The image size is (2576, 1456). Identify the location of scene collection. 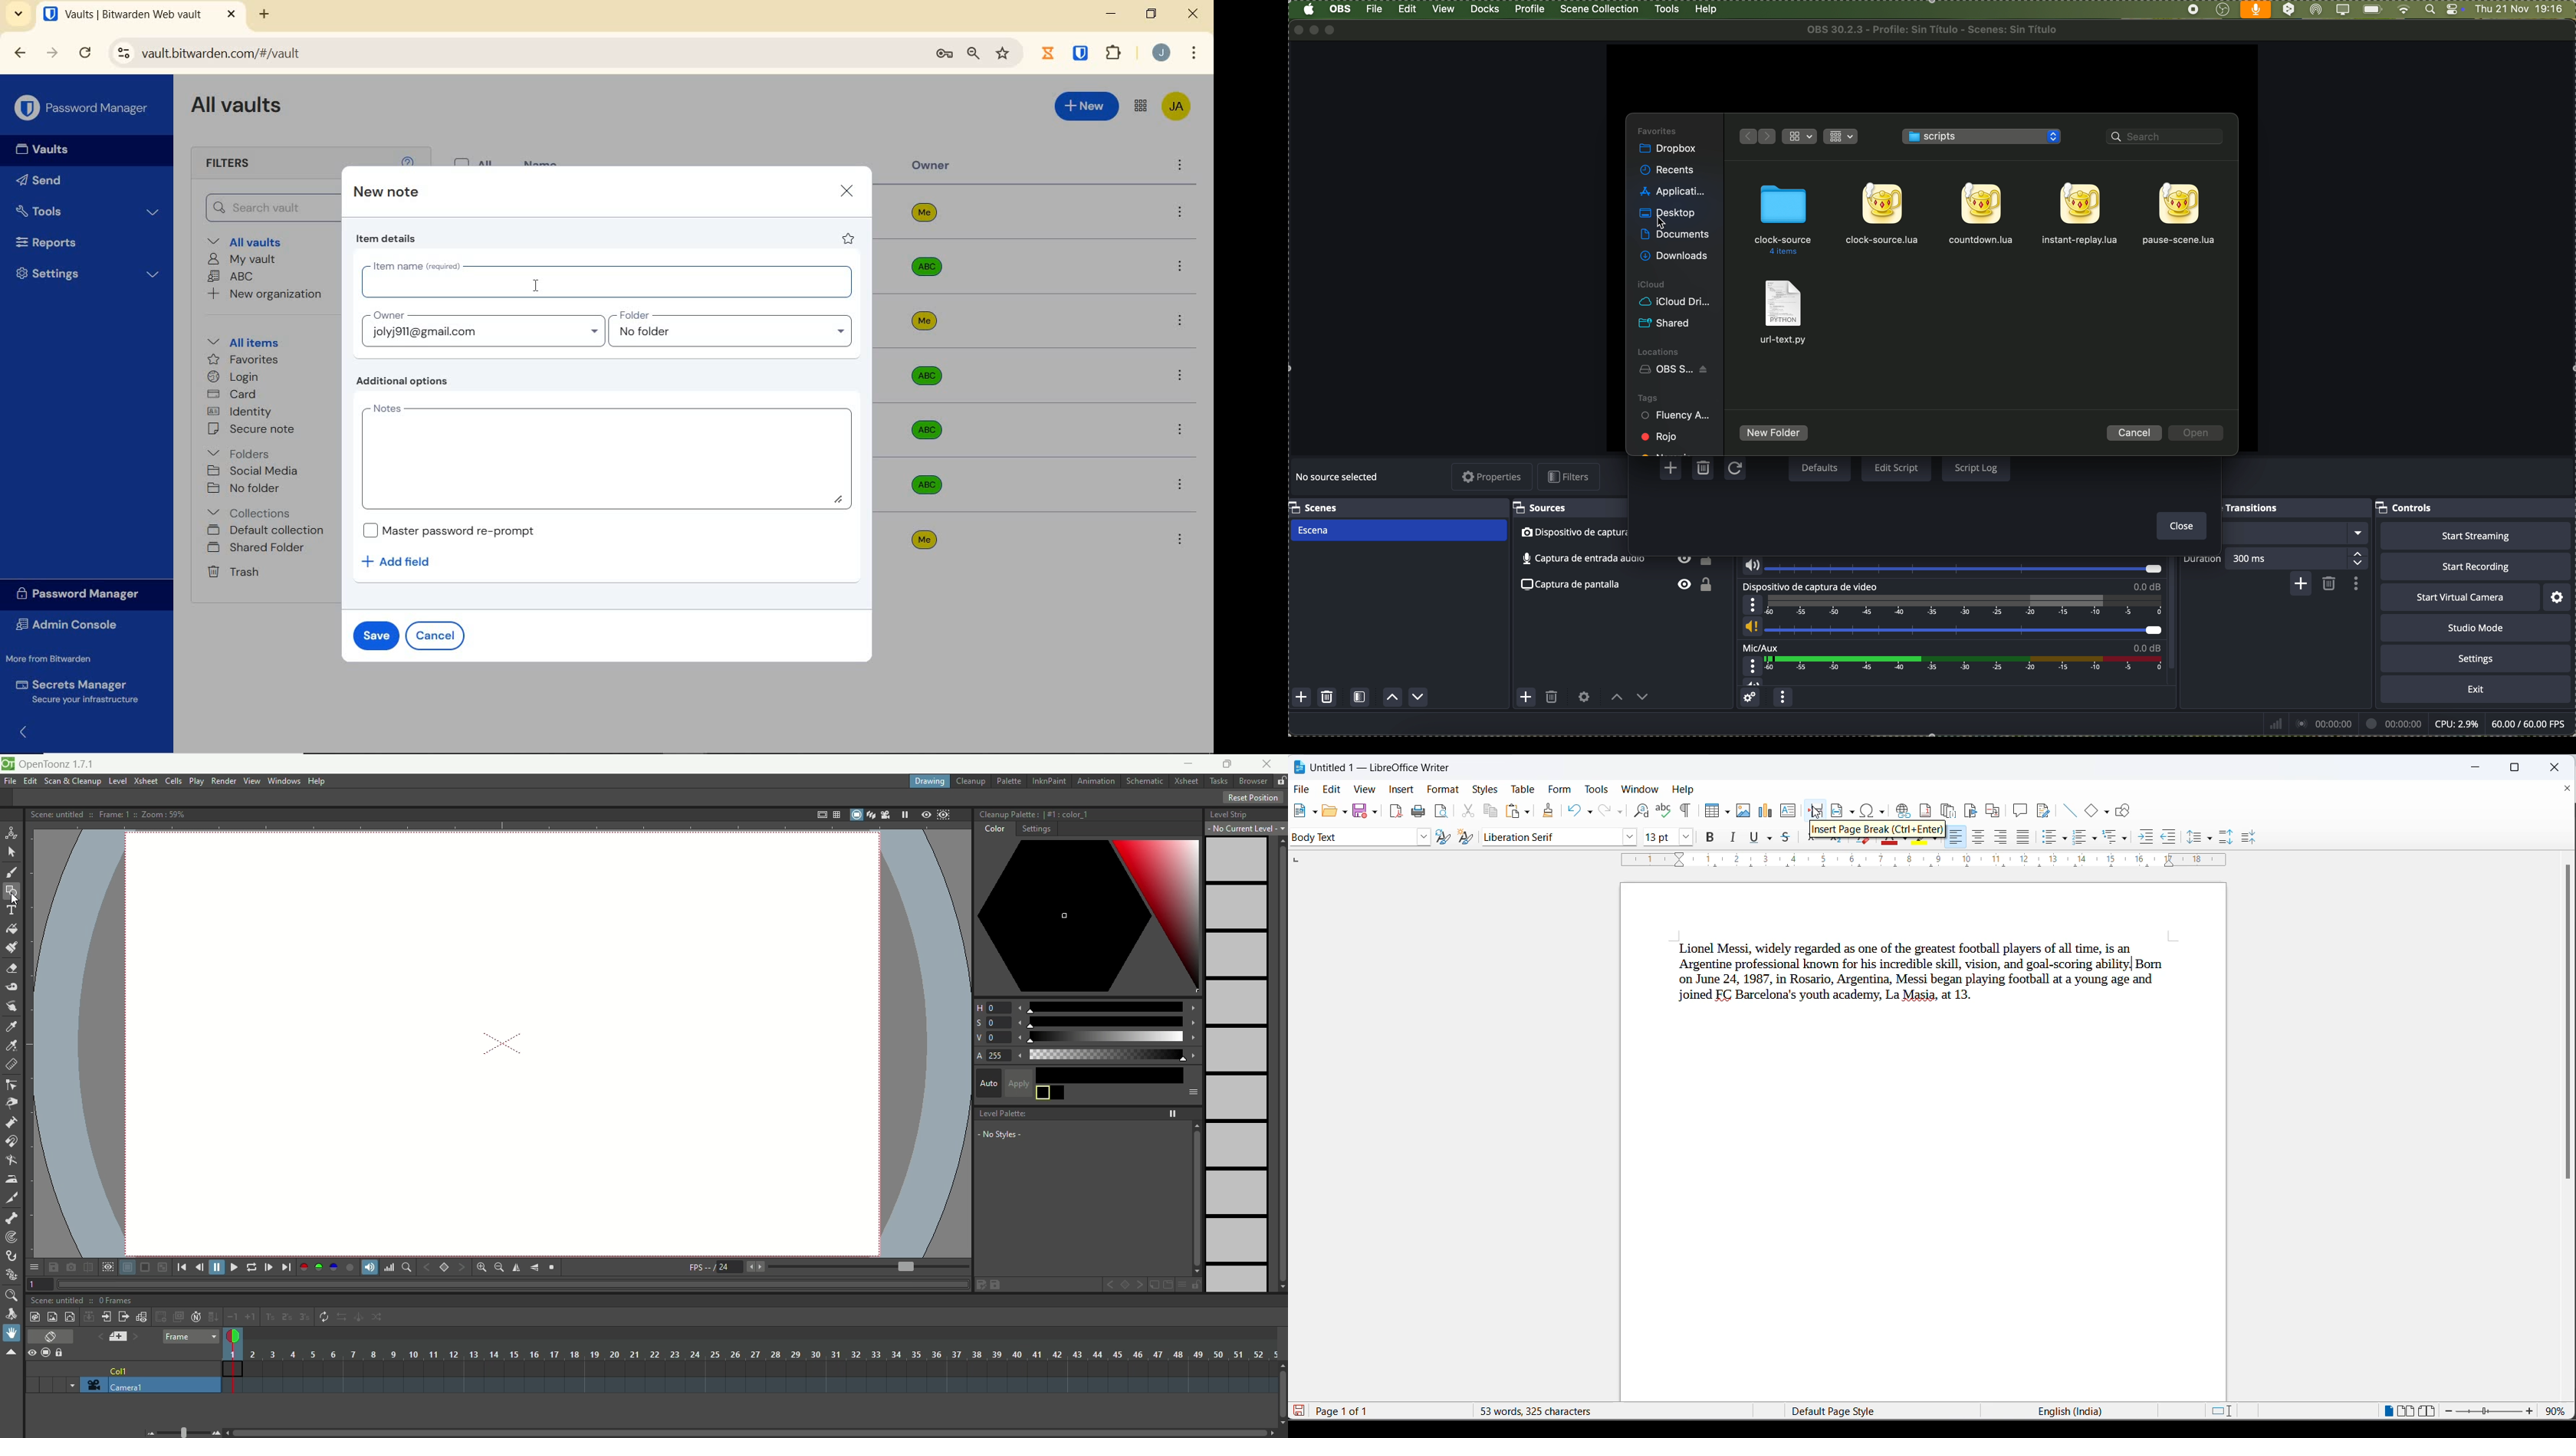
(1600, 9).